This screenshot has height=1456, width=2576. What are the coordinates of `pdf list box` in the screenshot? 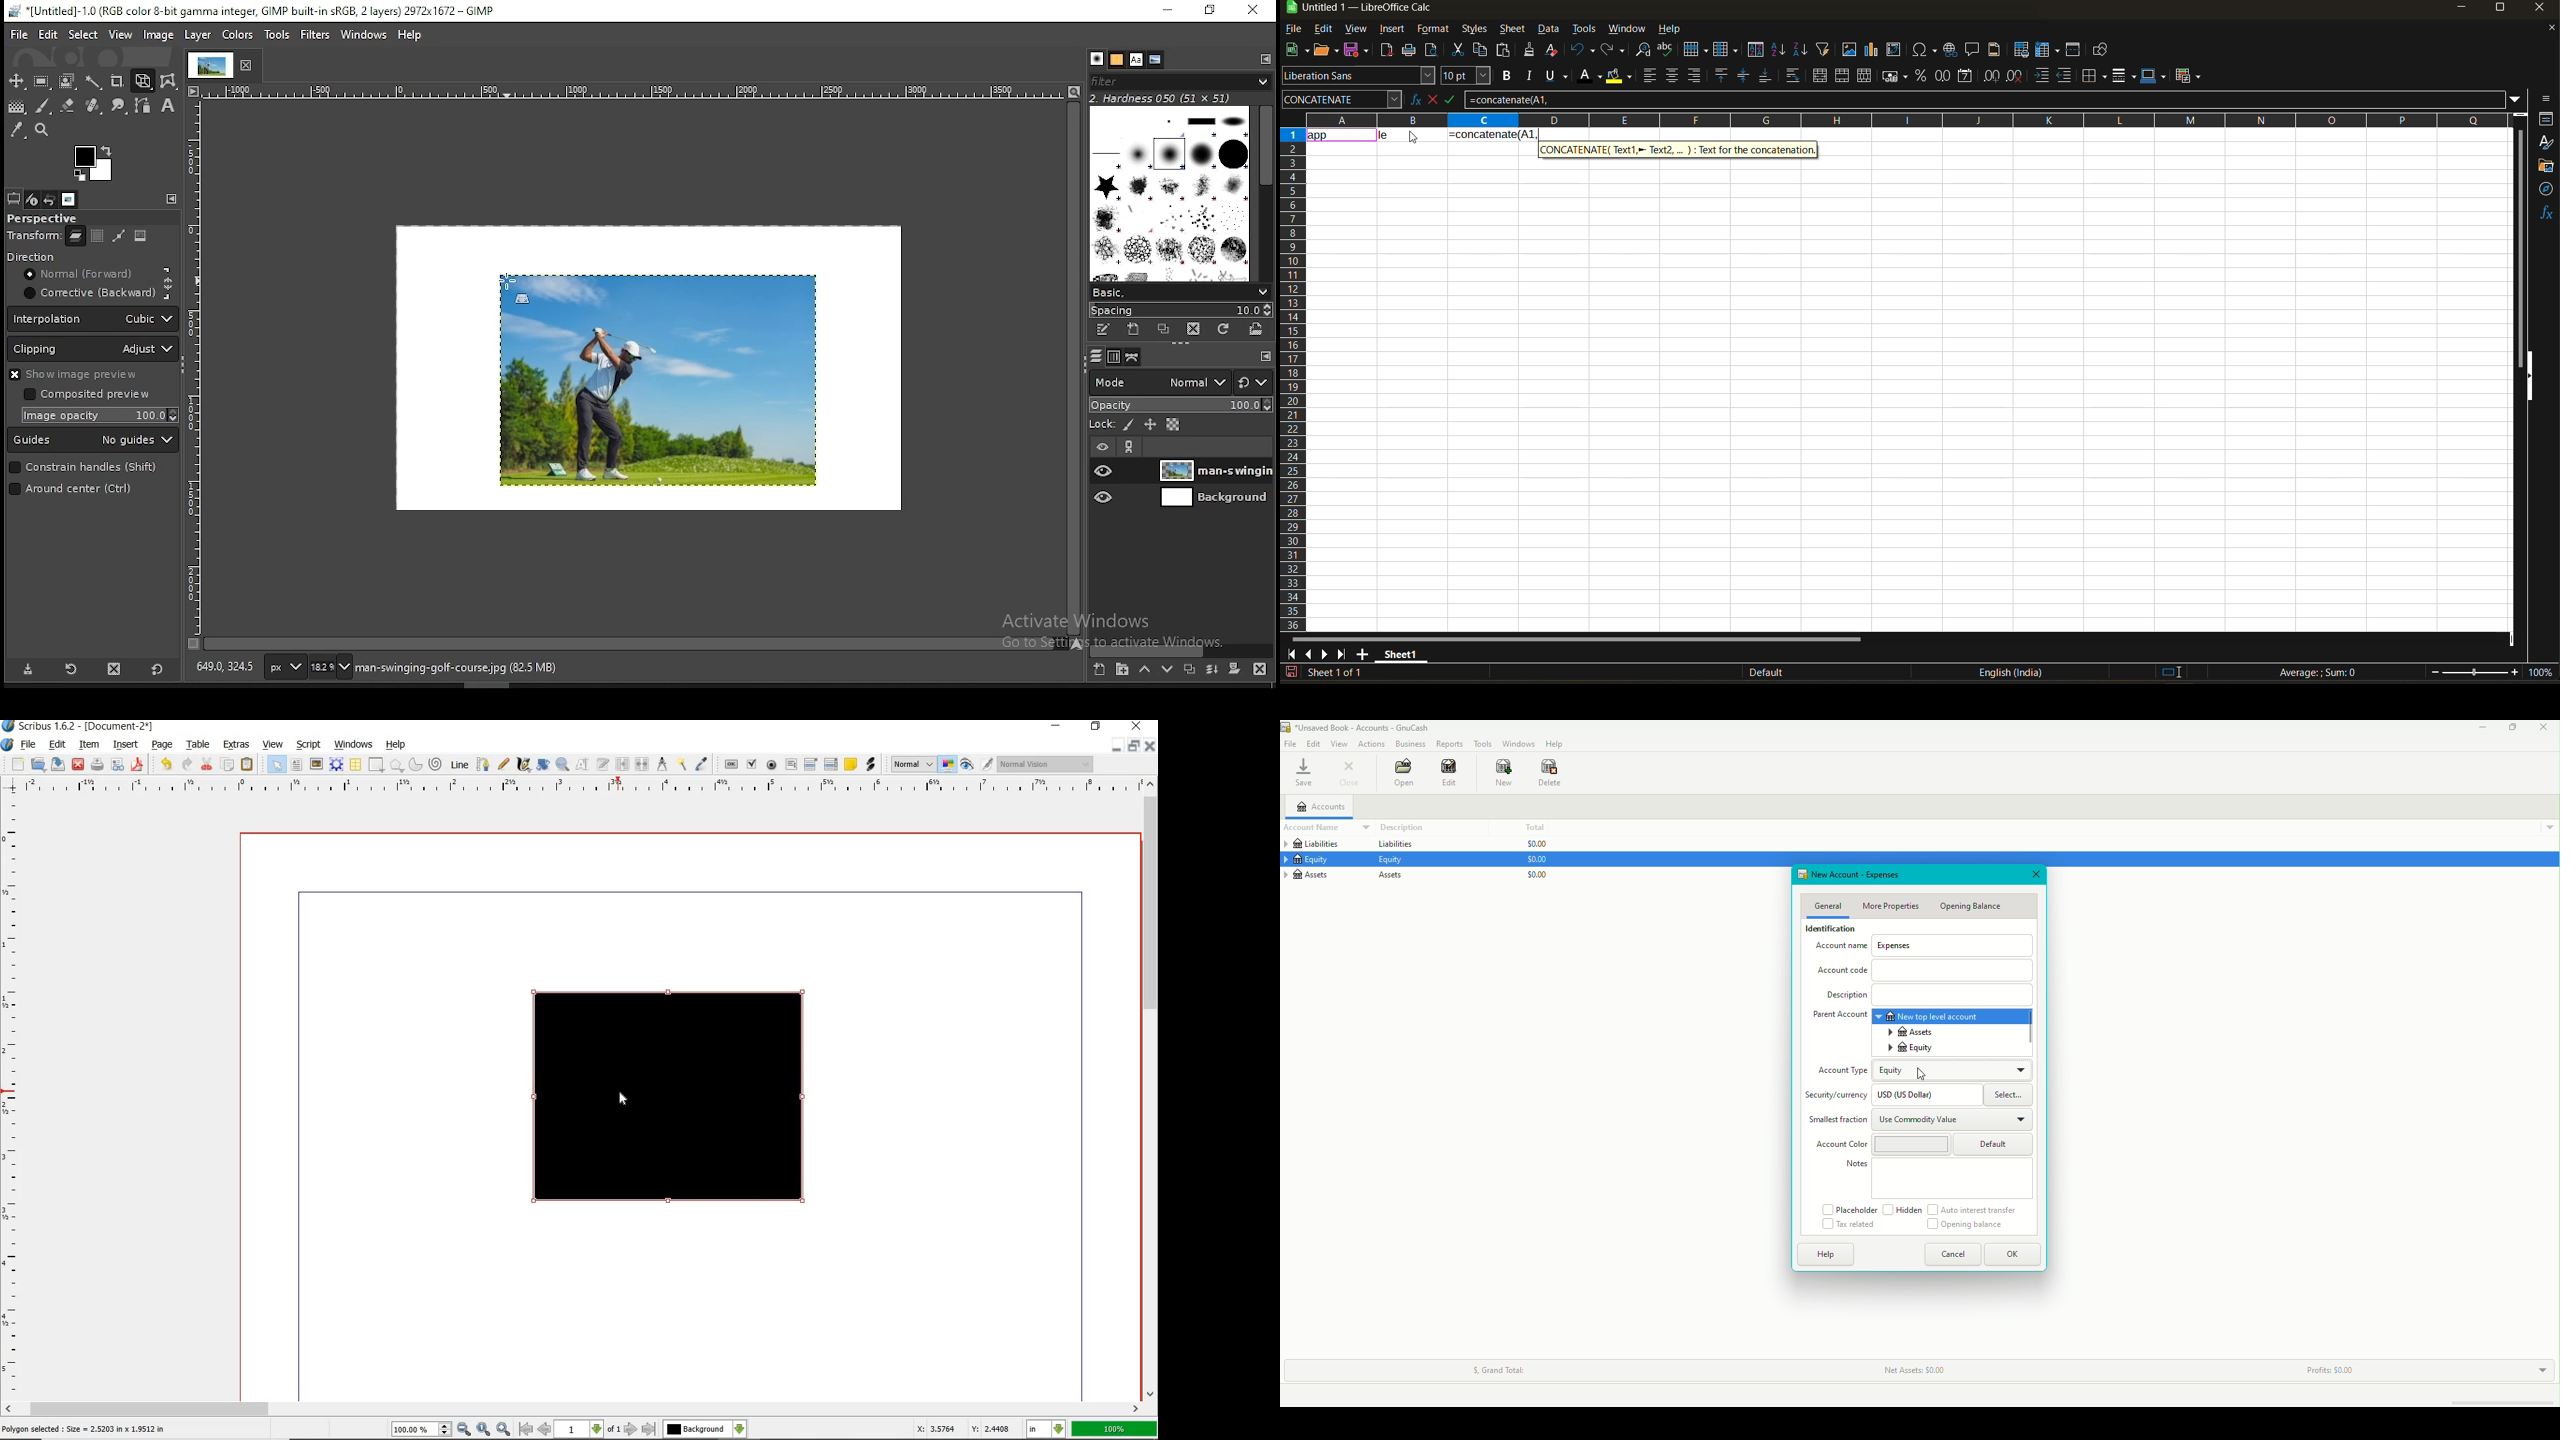 It's located at (832, 763).